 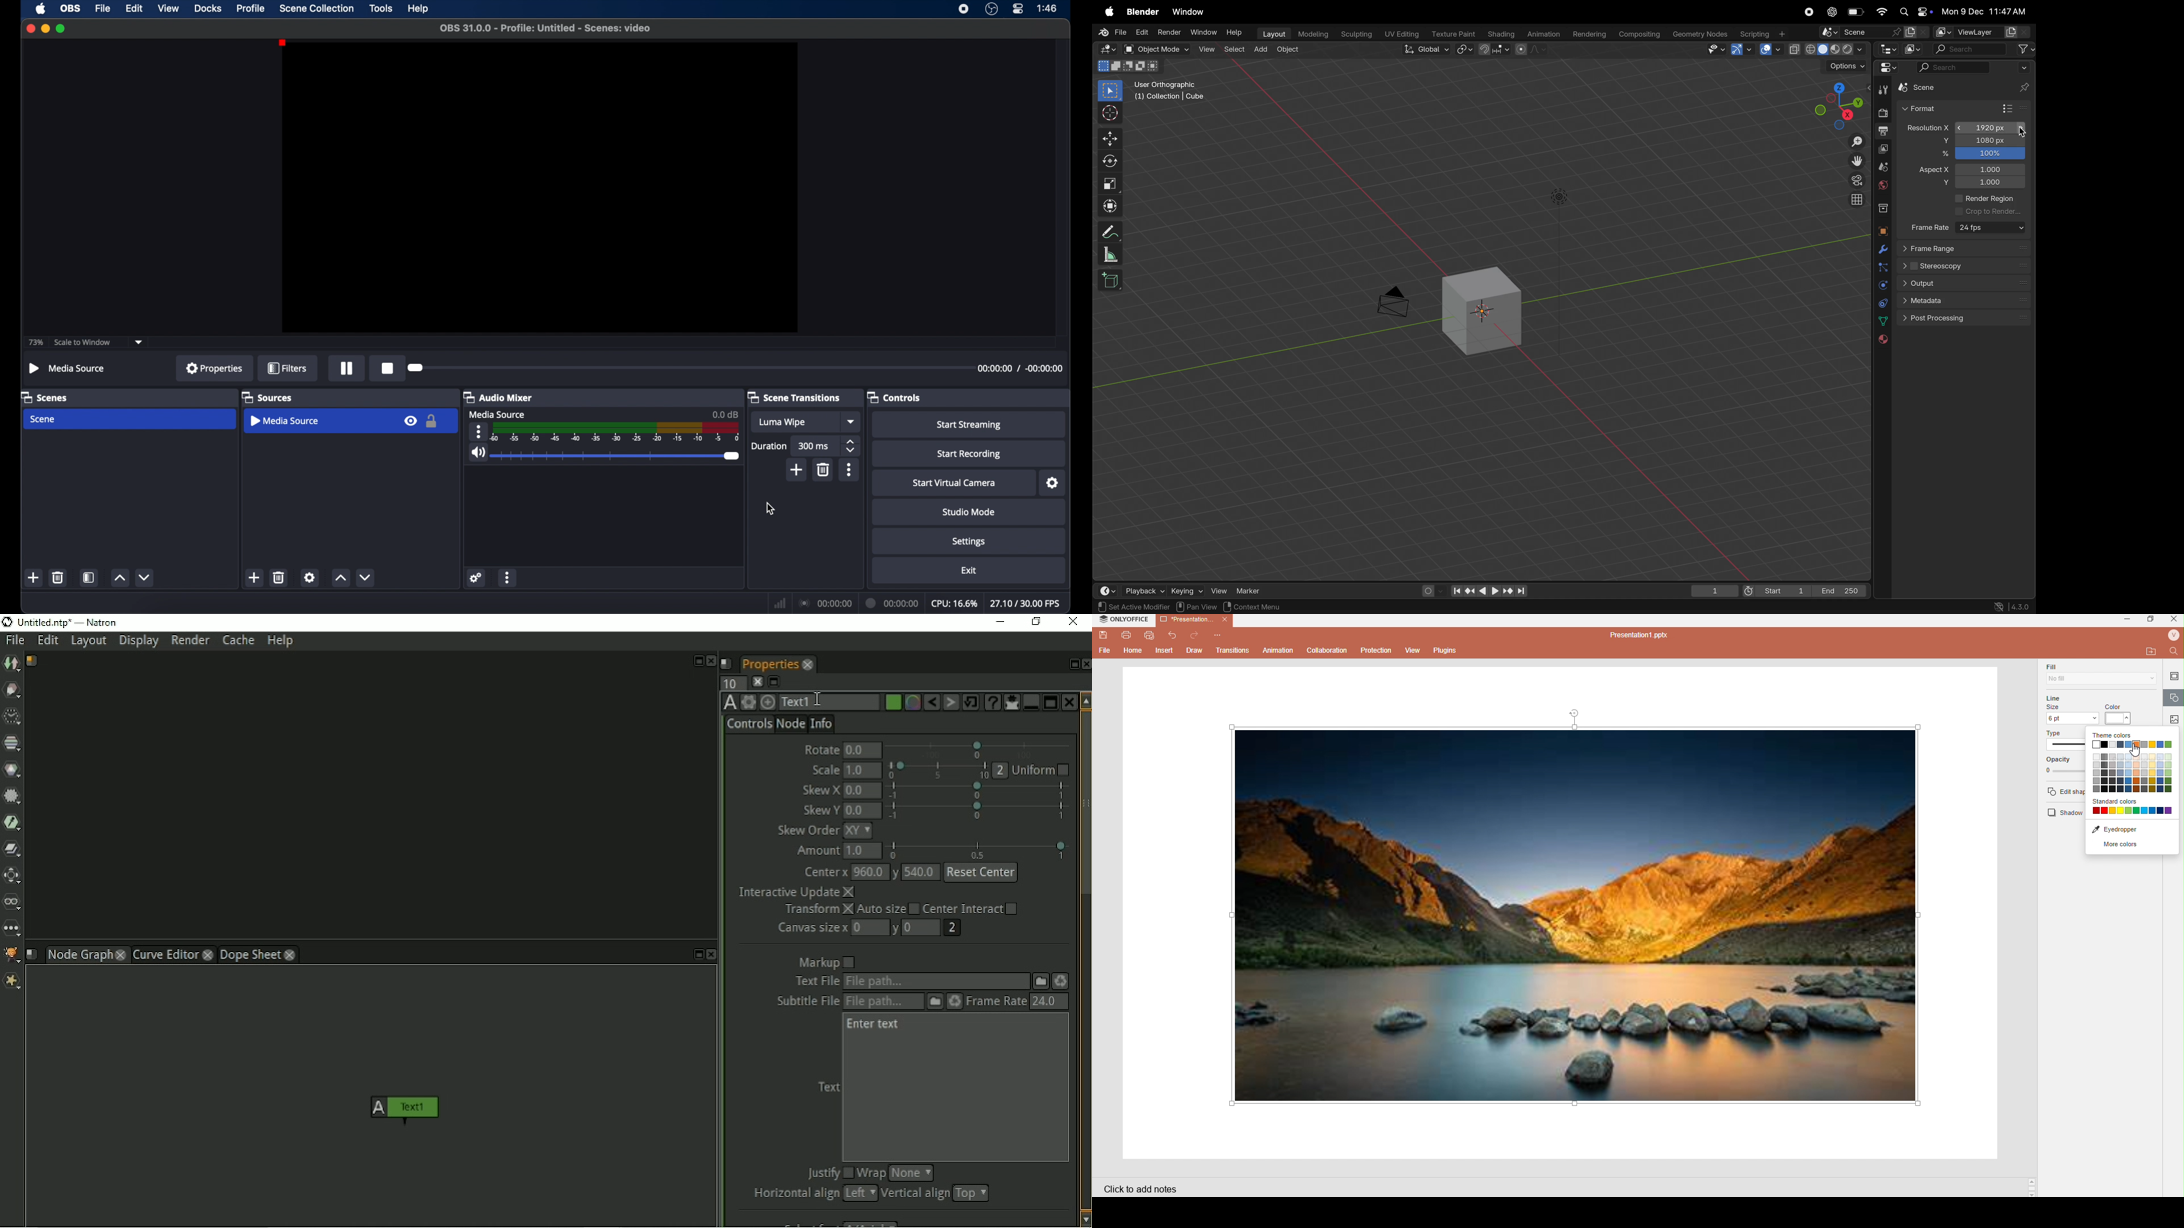 I want to click on Uv editing, so click(x=1402, y=33).